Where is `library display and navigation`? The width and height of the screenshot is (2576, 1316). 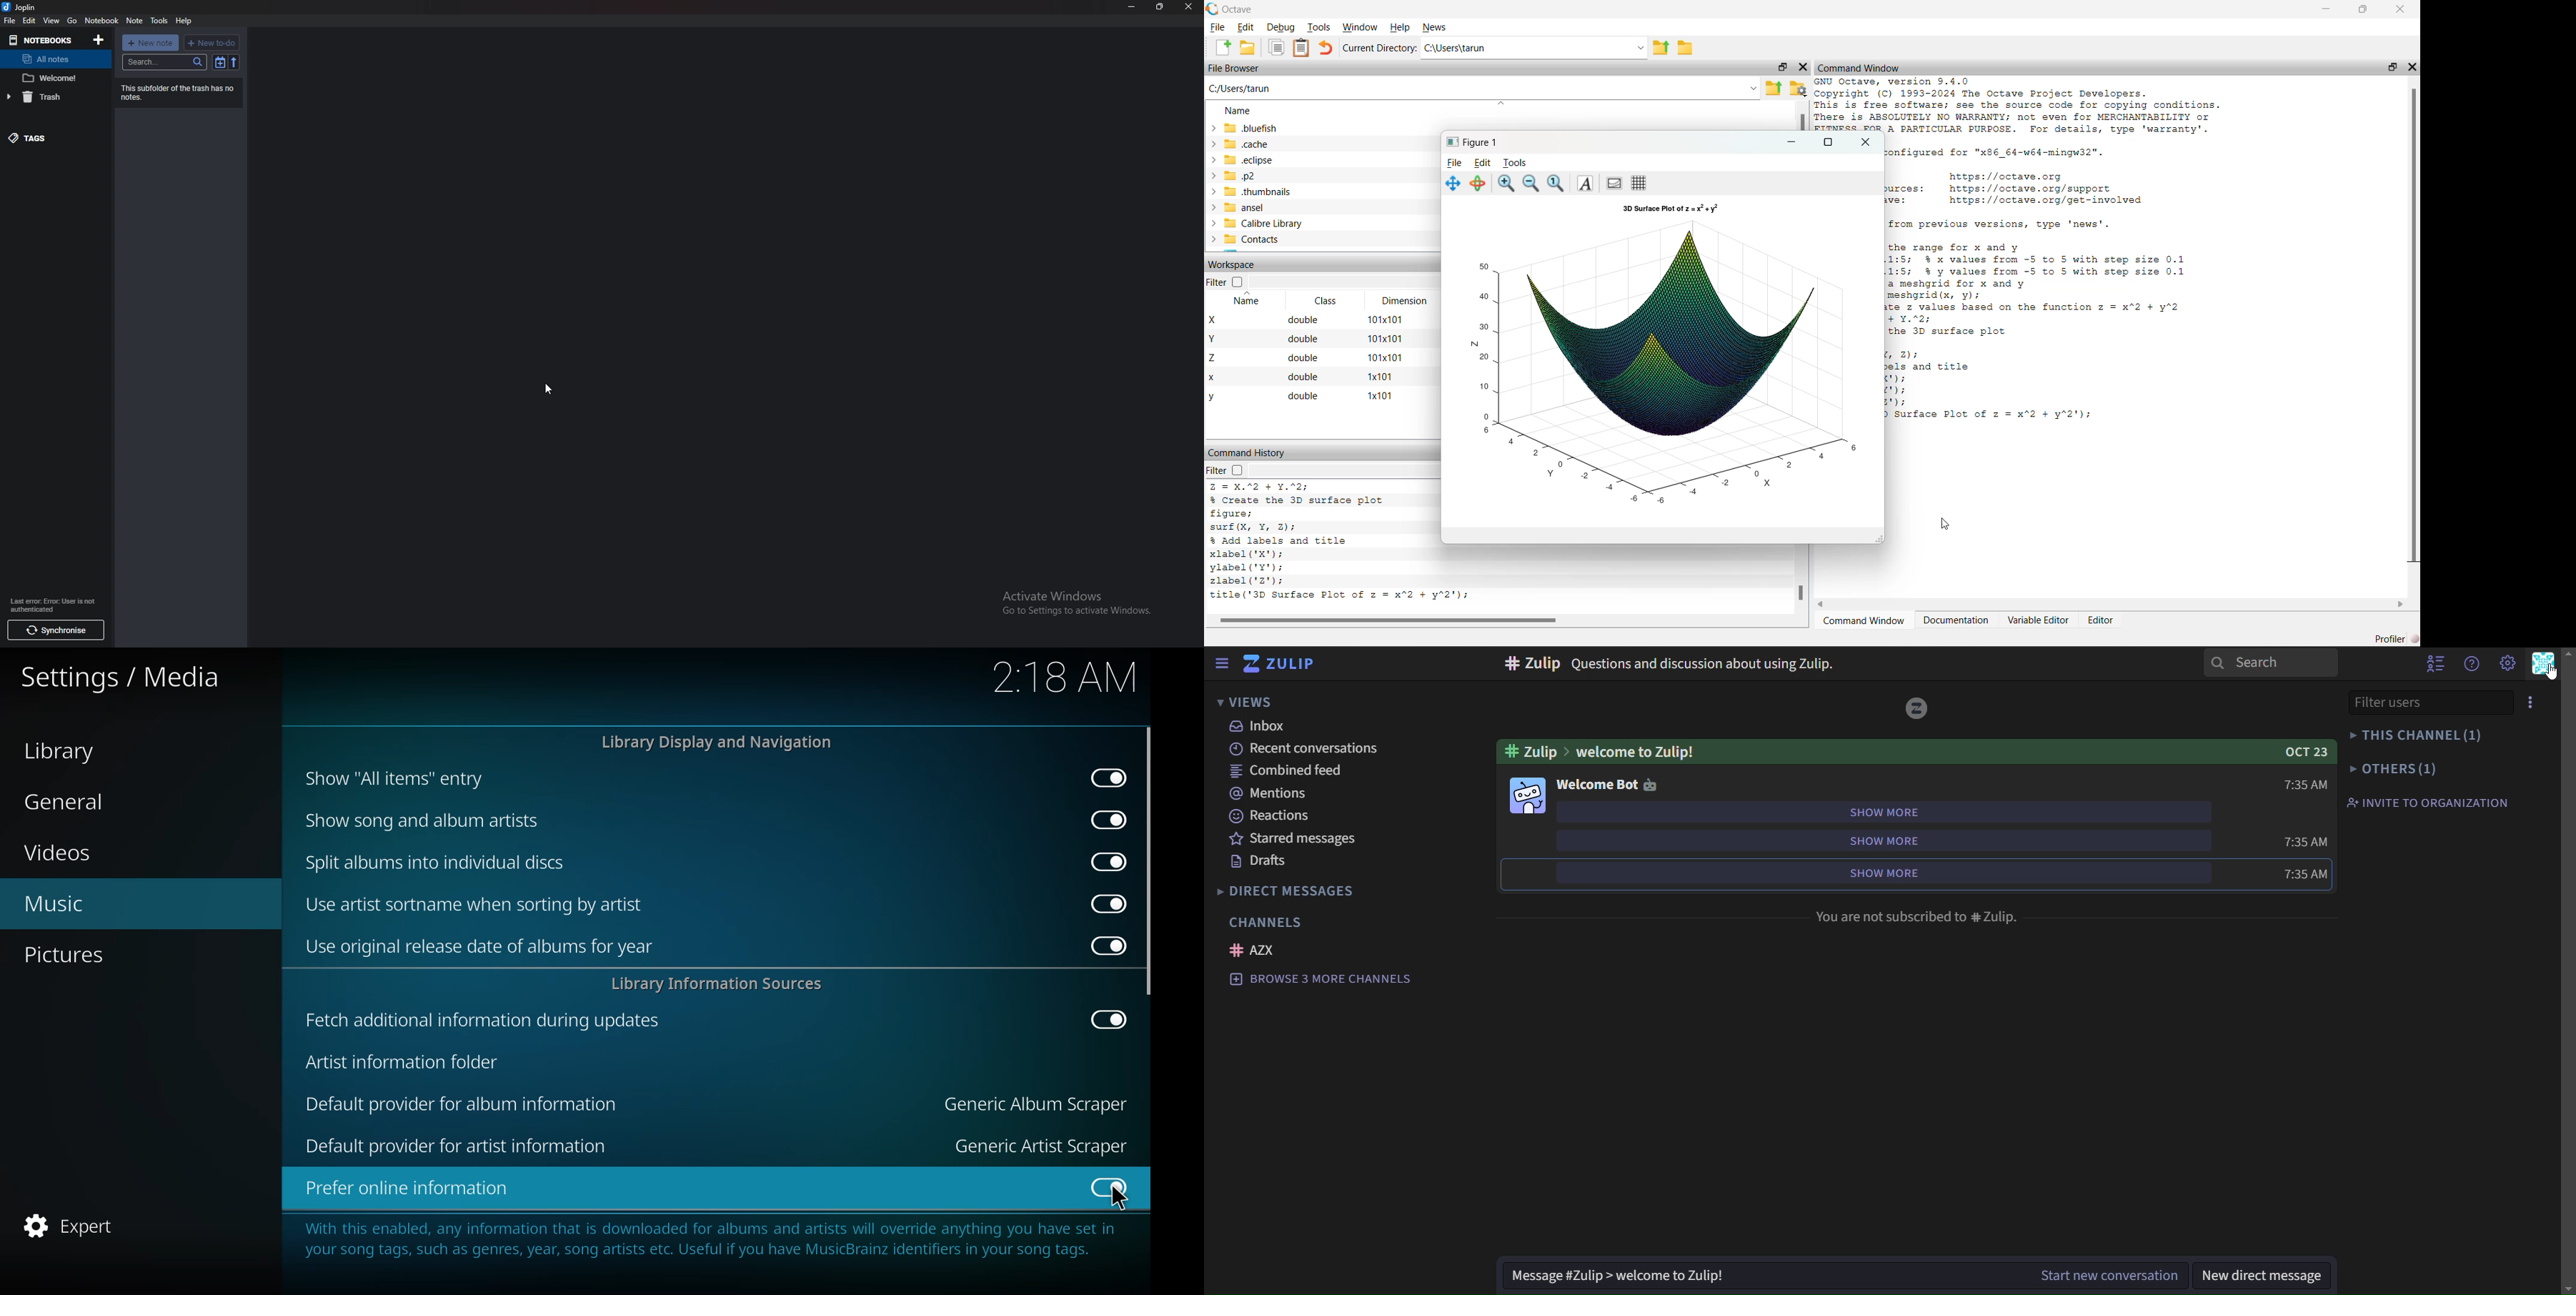
library display and navigation is located at coordinates (716, 742).